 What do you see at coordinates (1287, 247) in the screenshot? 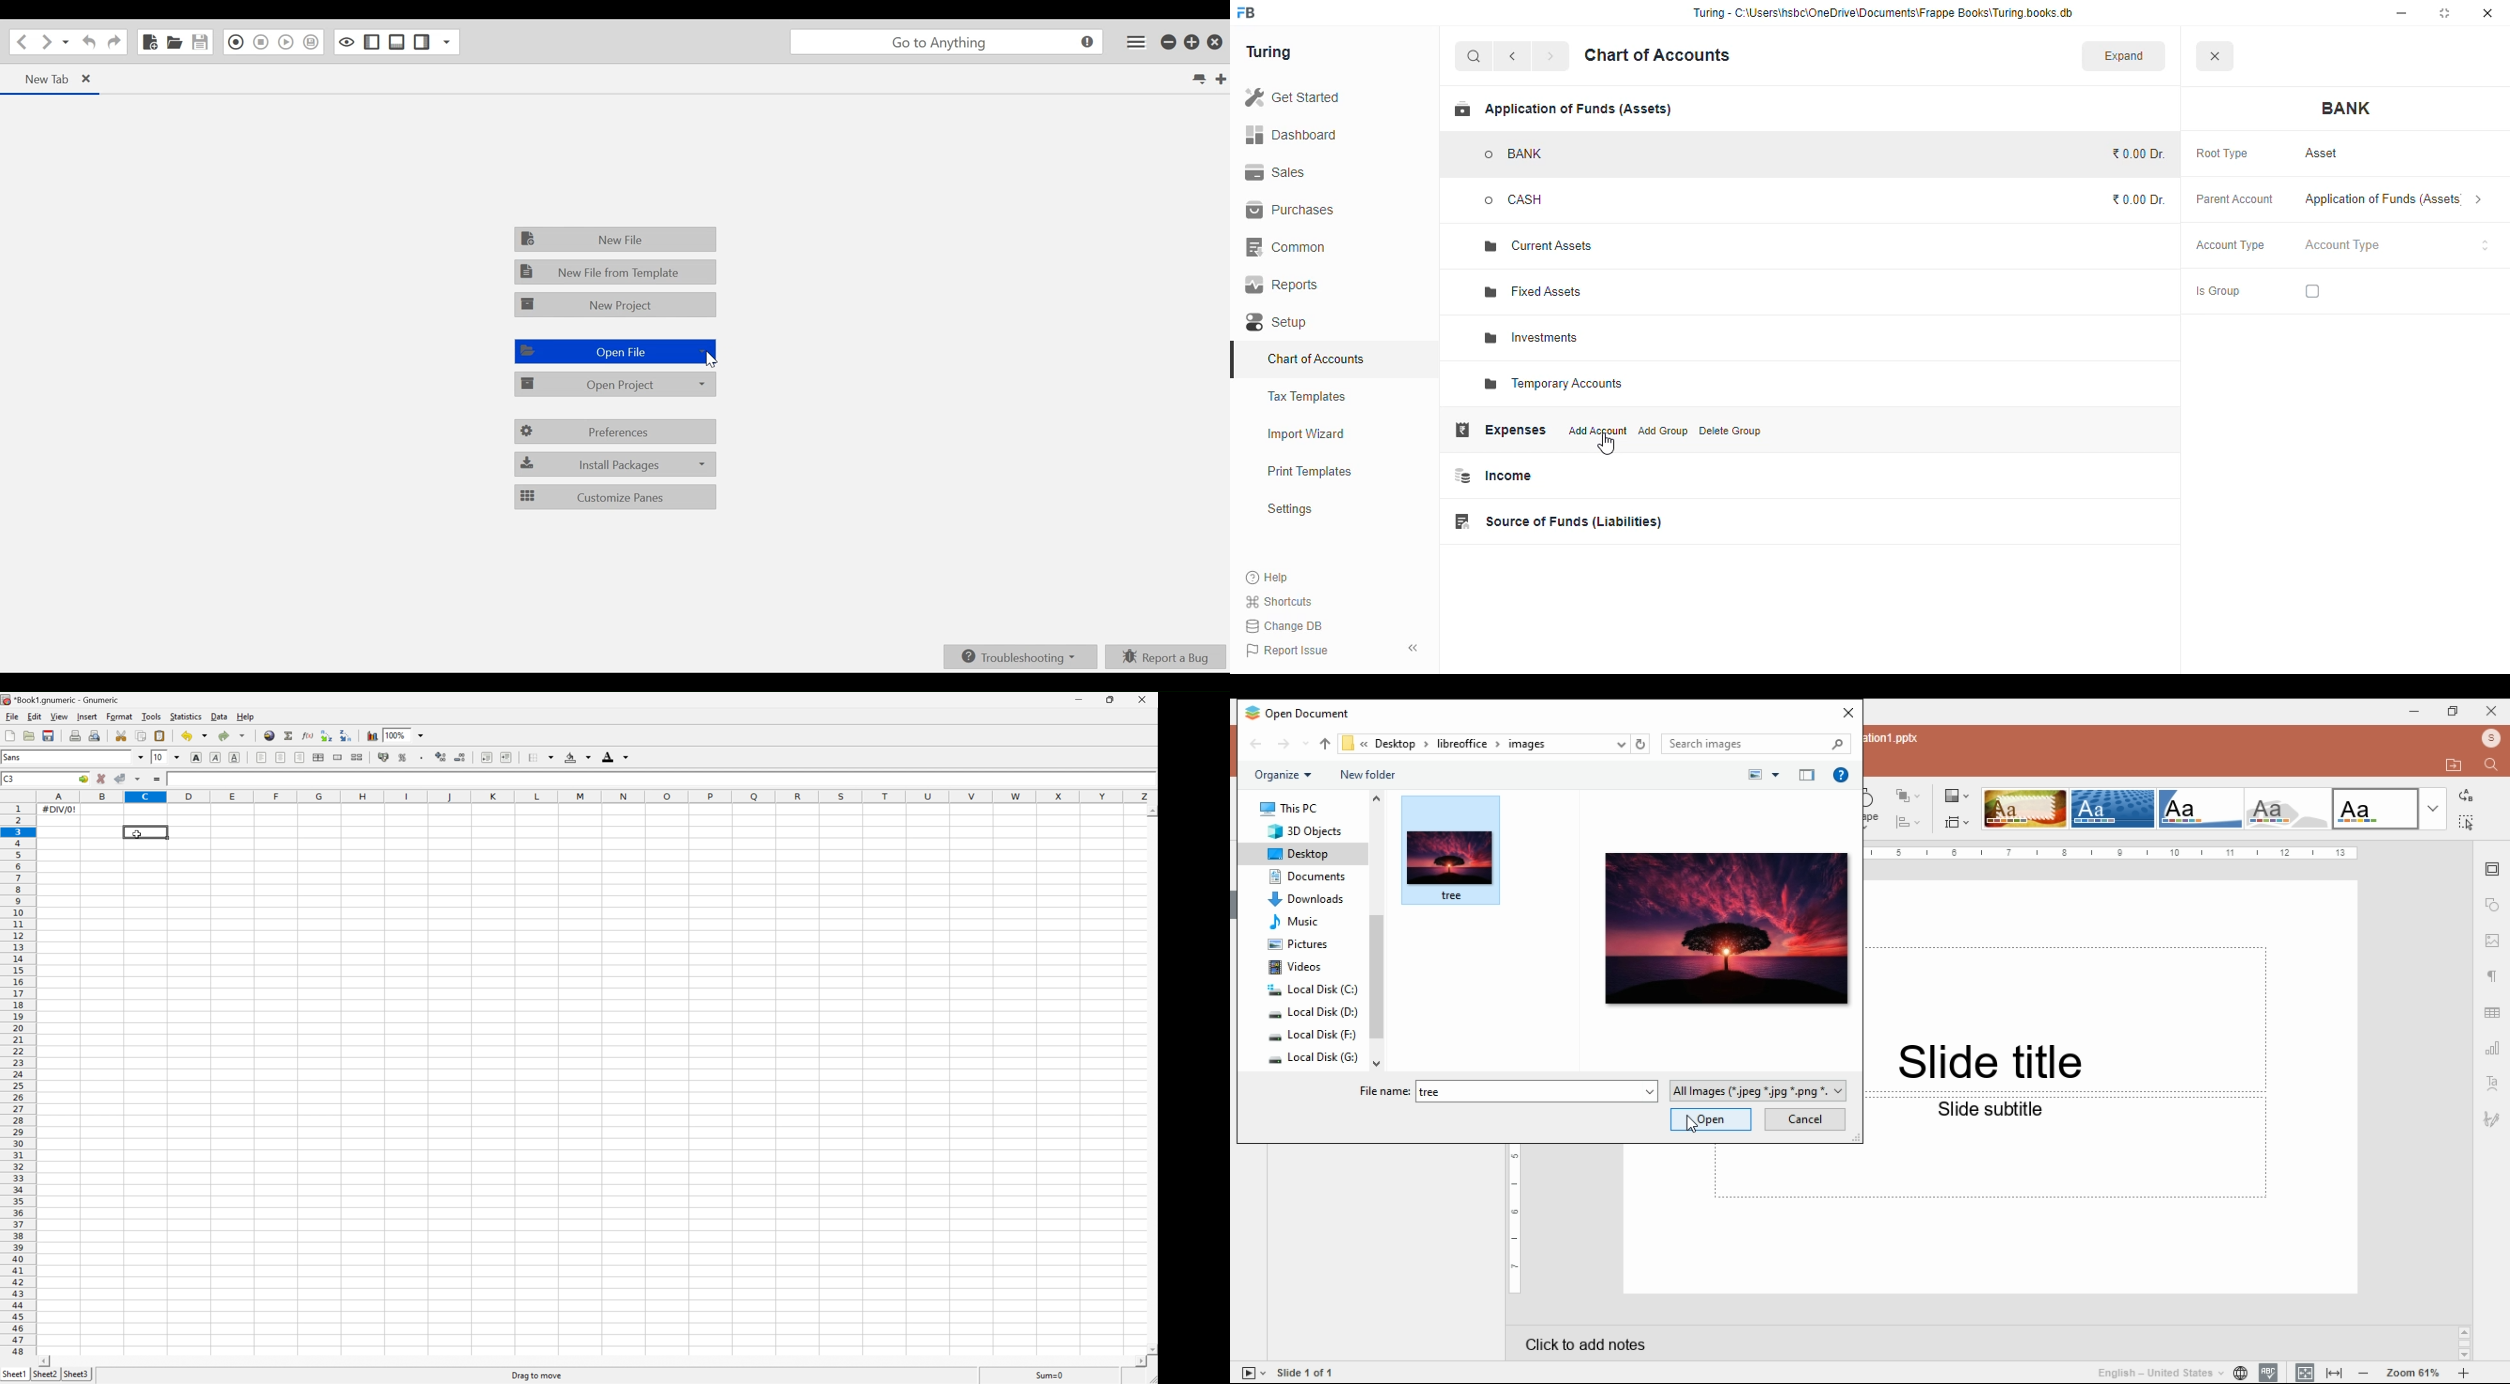
I see `common` at bounding box center [1287, 247].